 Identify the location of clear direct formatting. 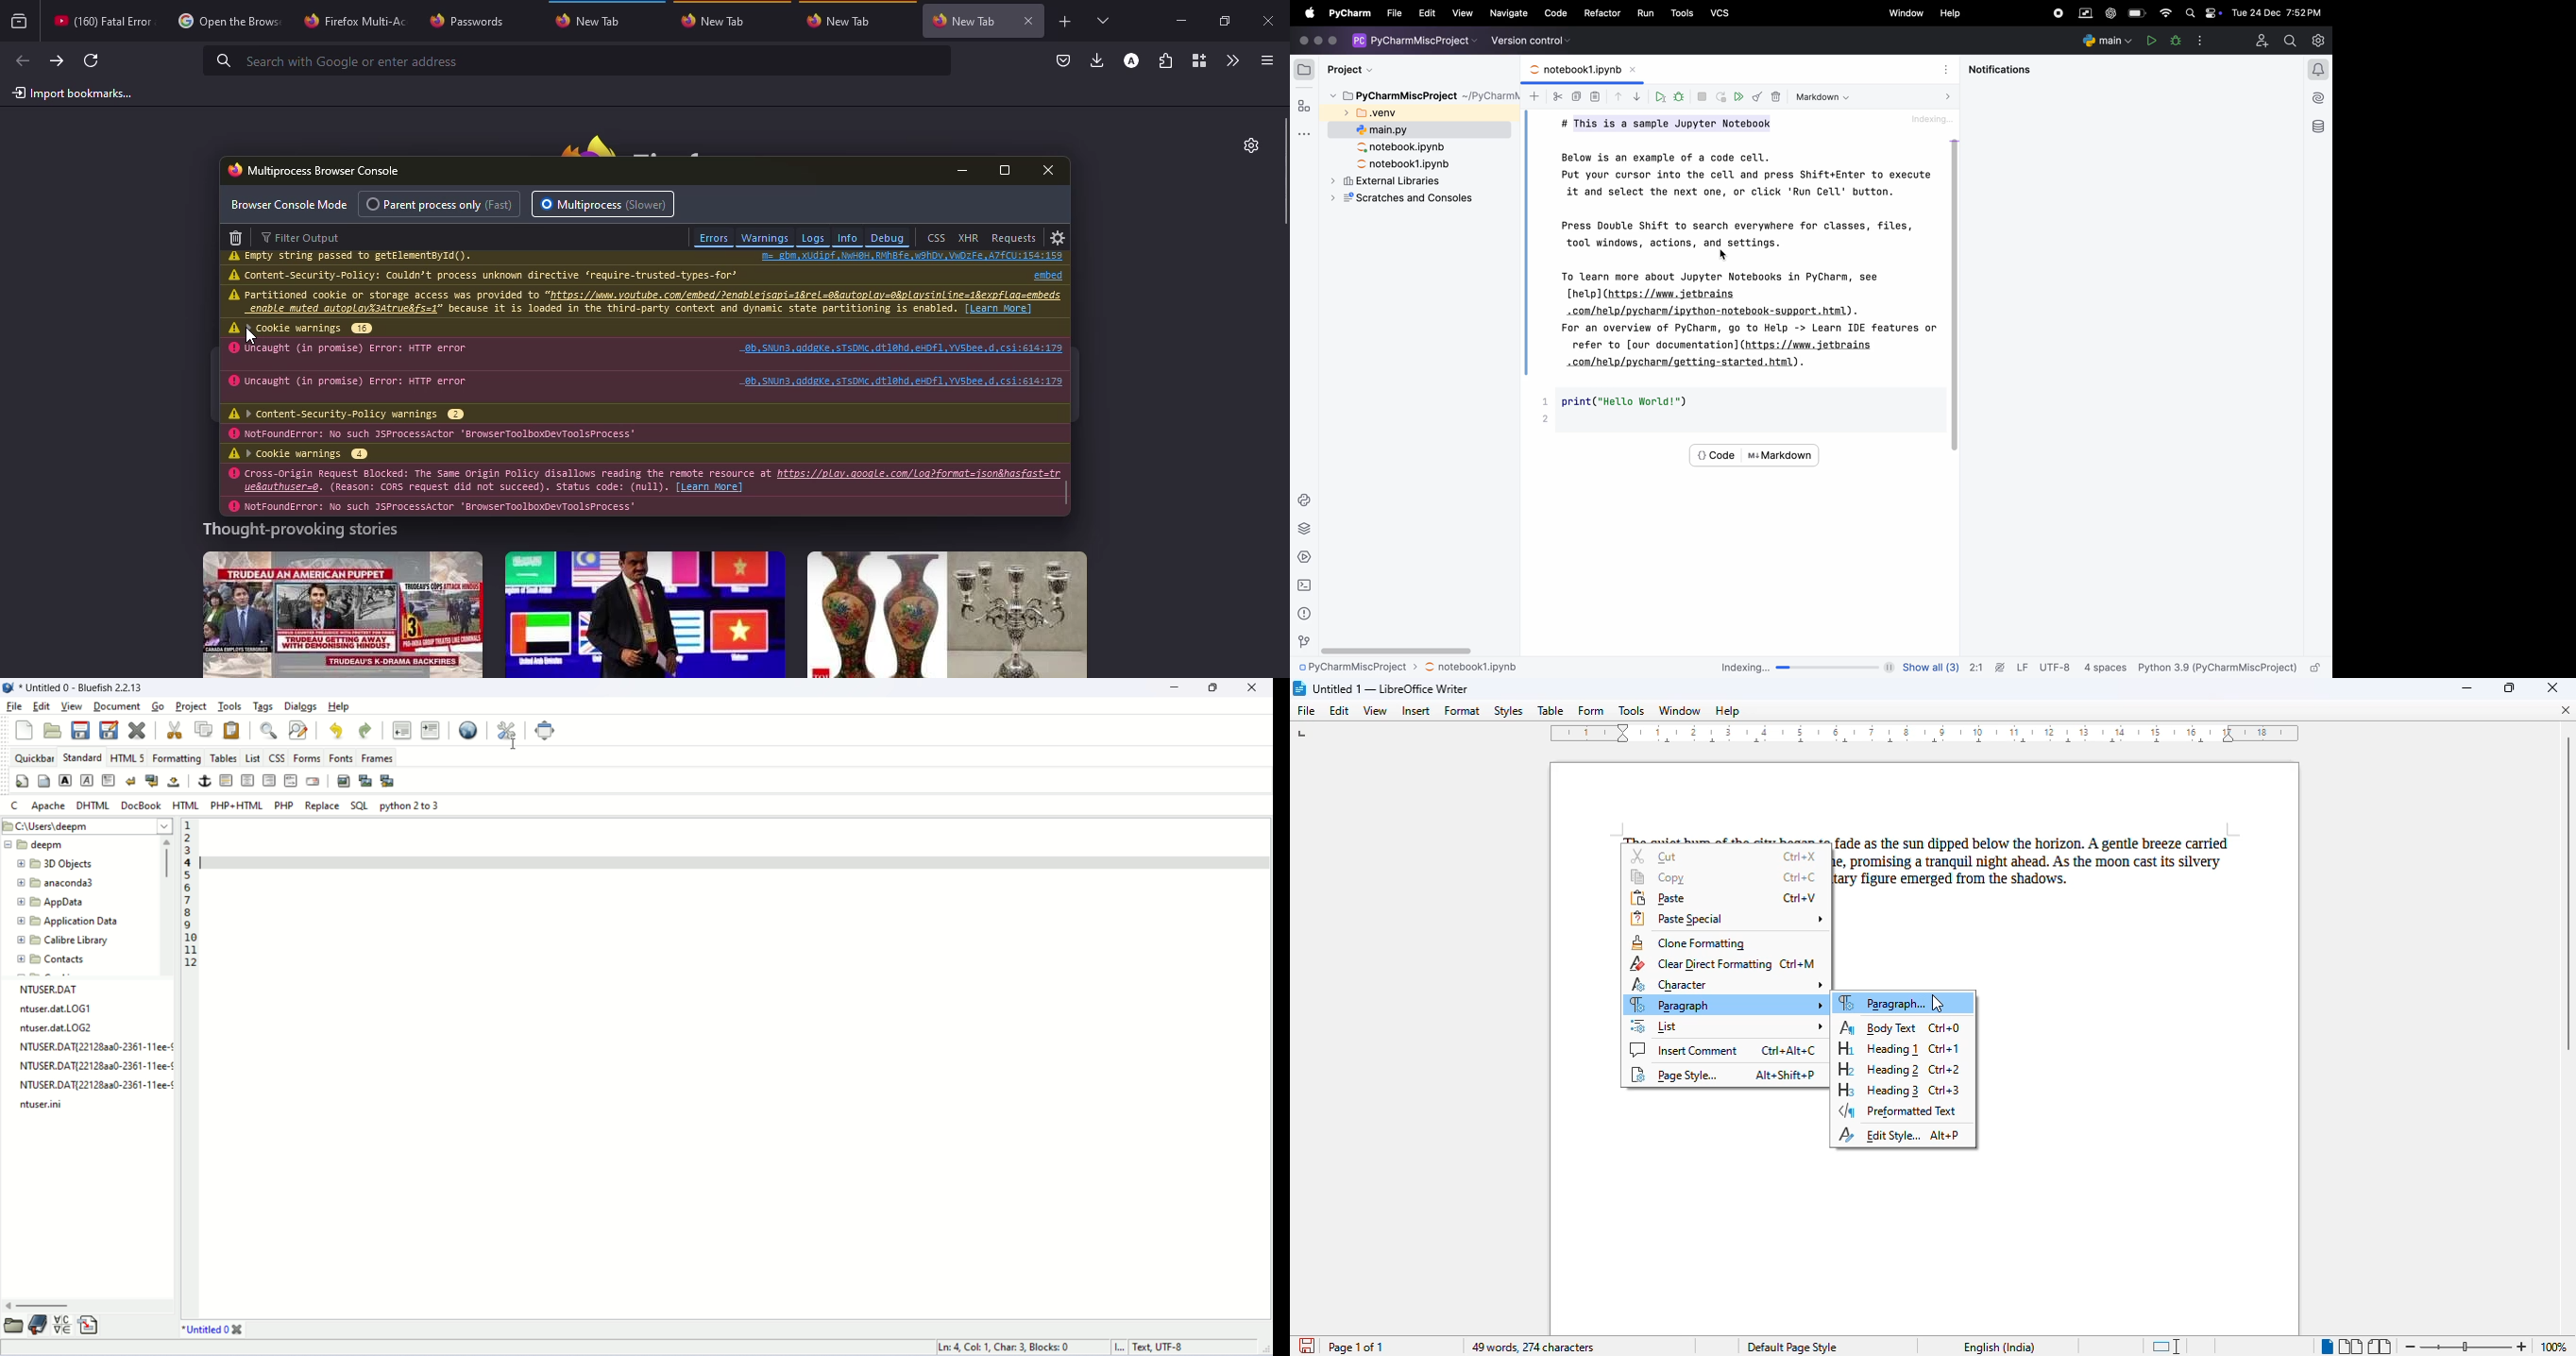
(1721, 963).